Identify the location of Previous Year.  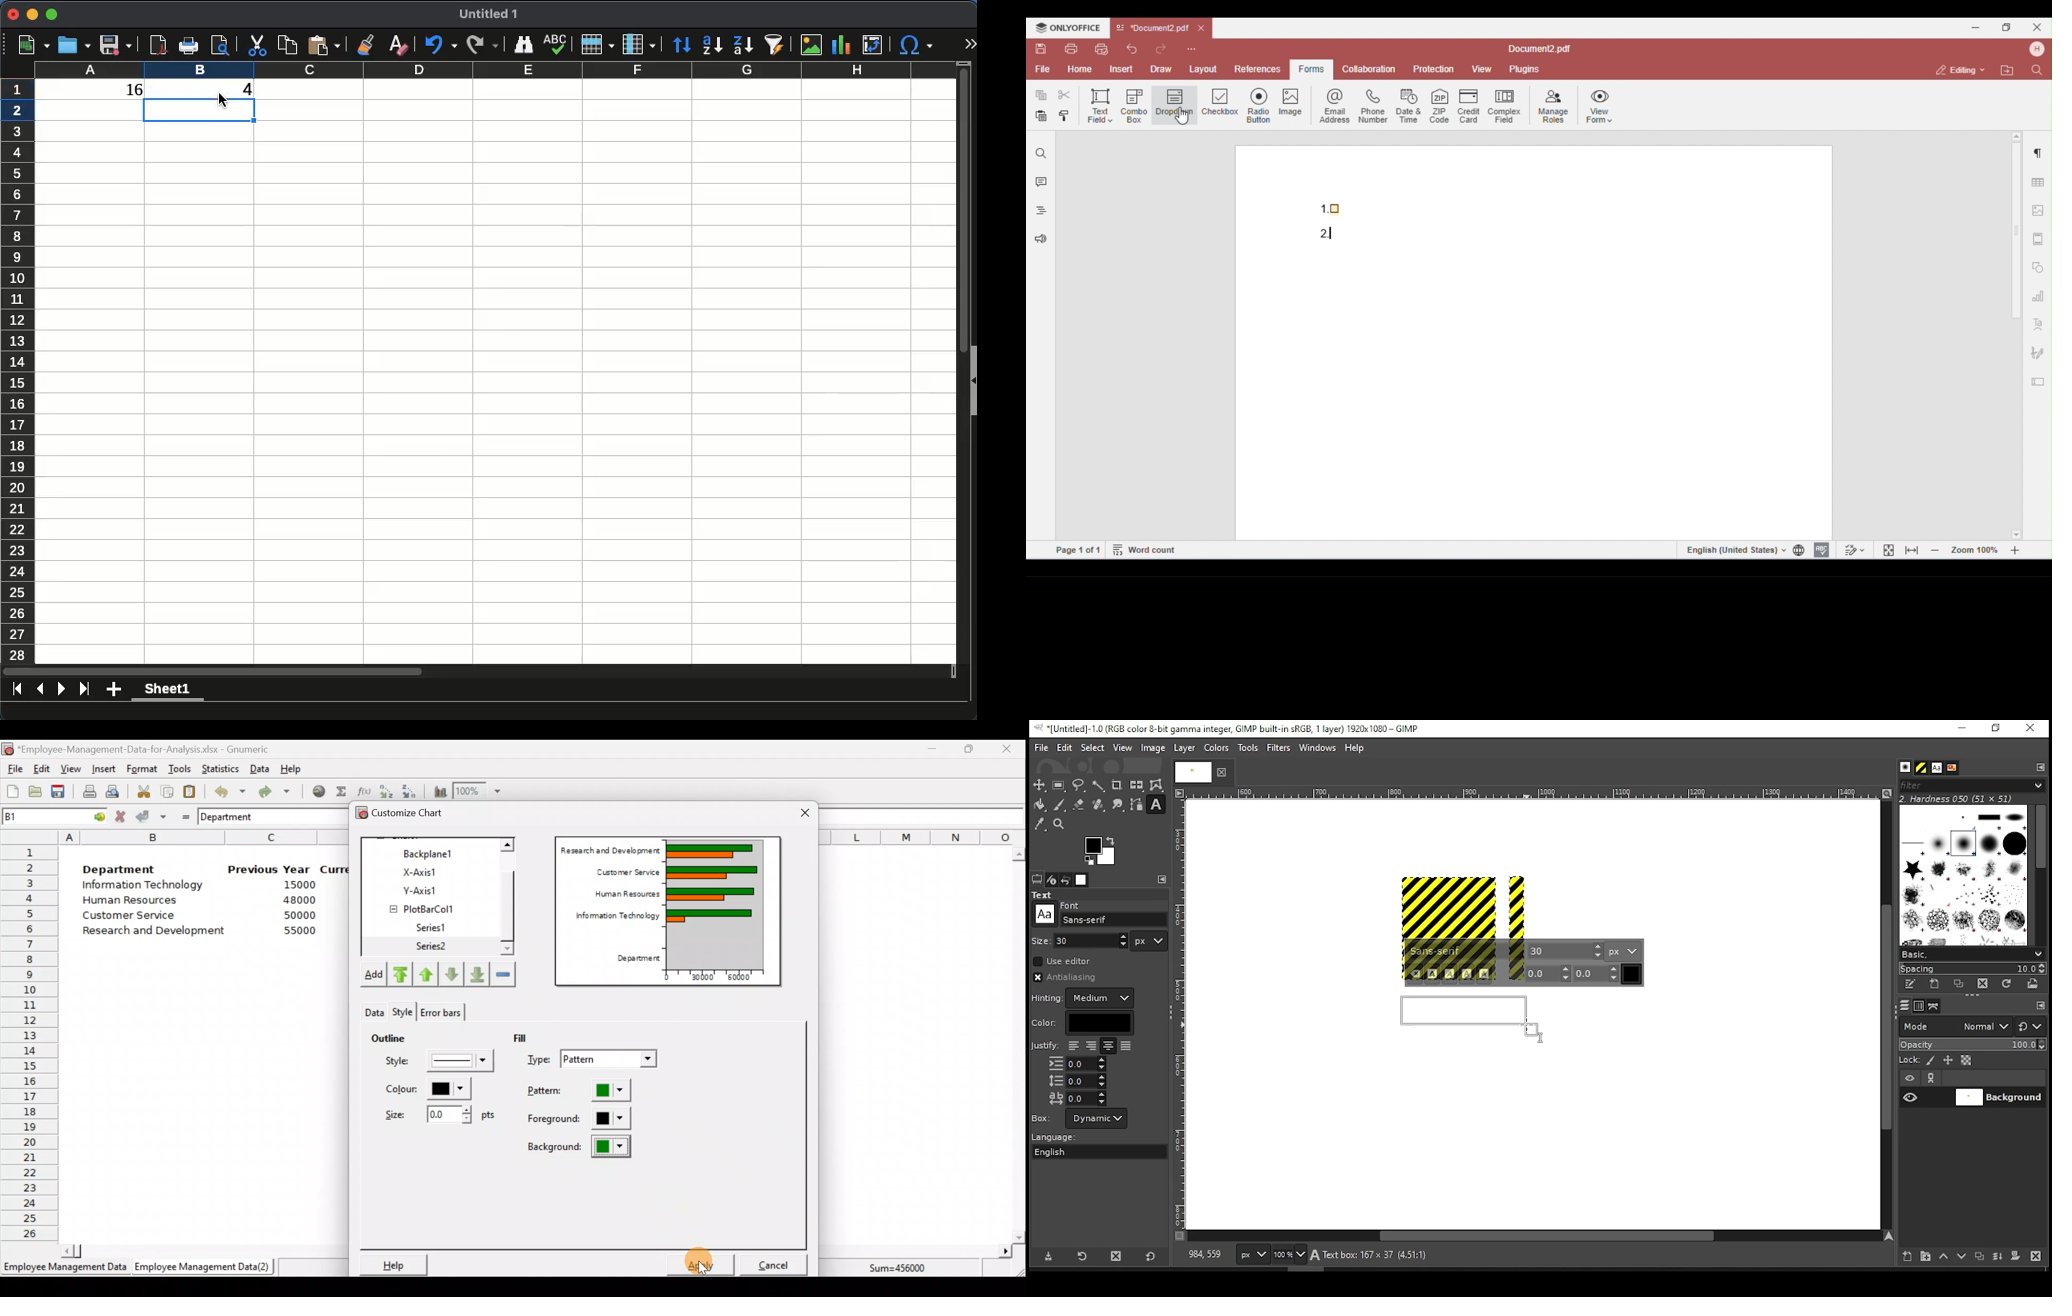
(269, 870).